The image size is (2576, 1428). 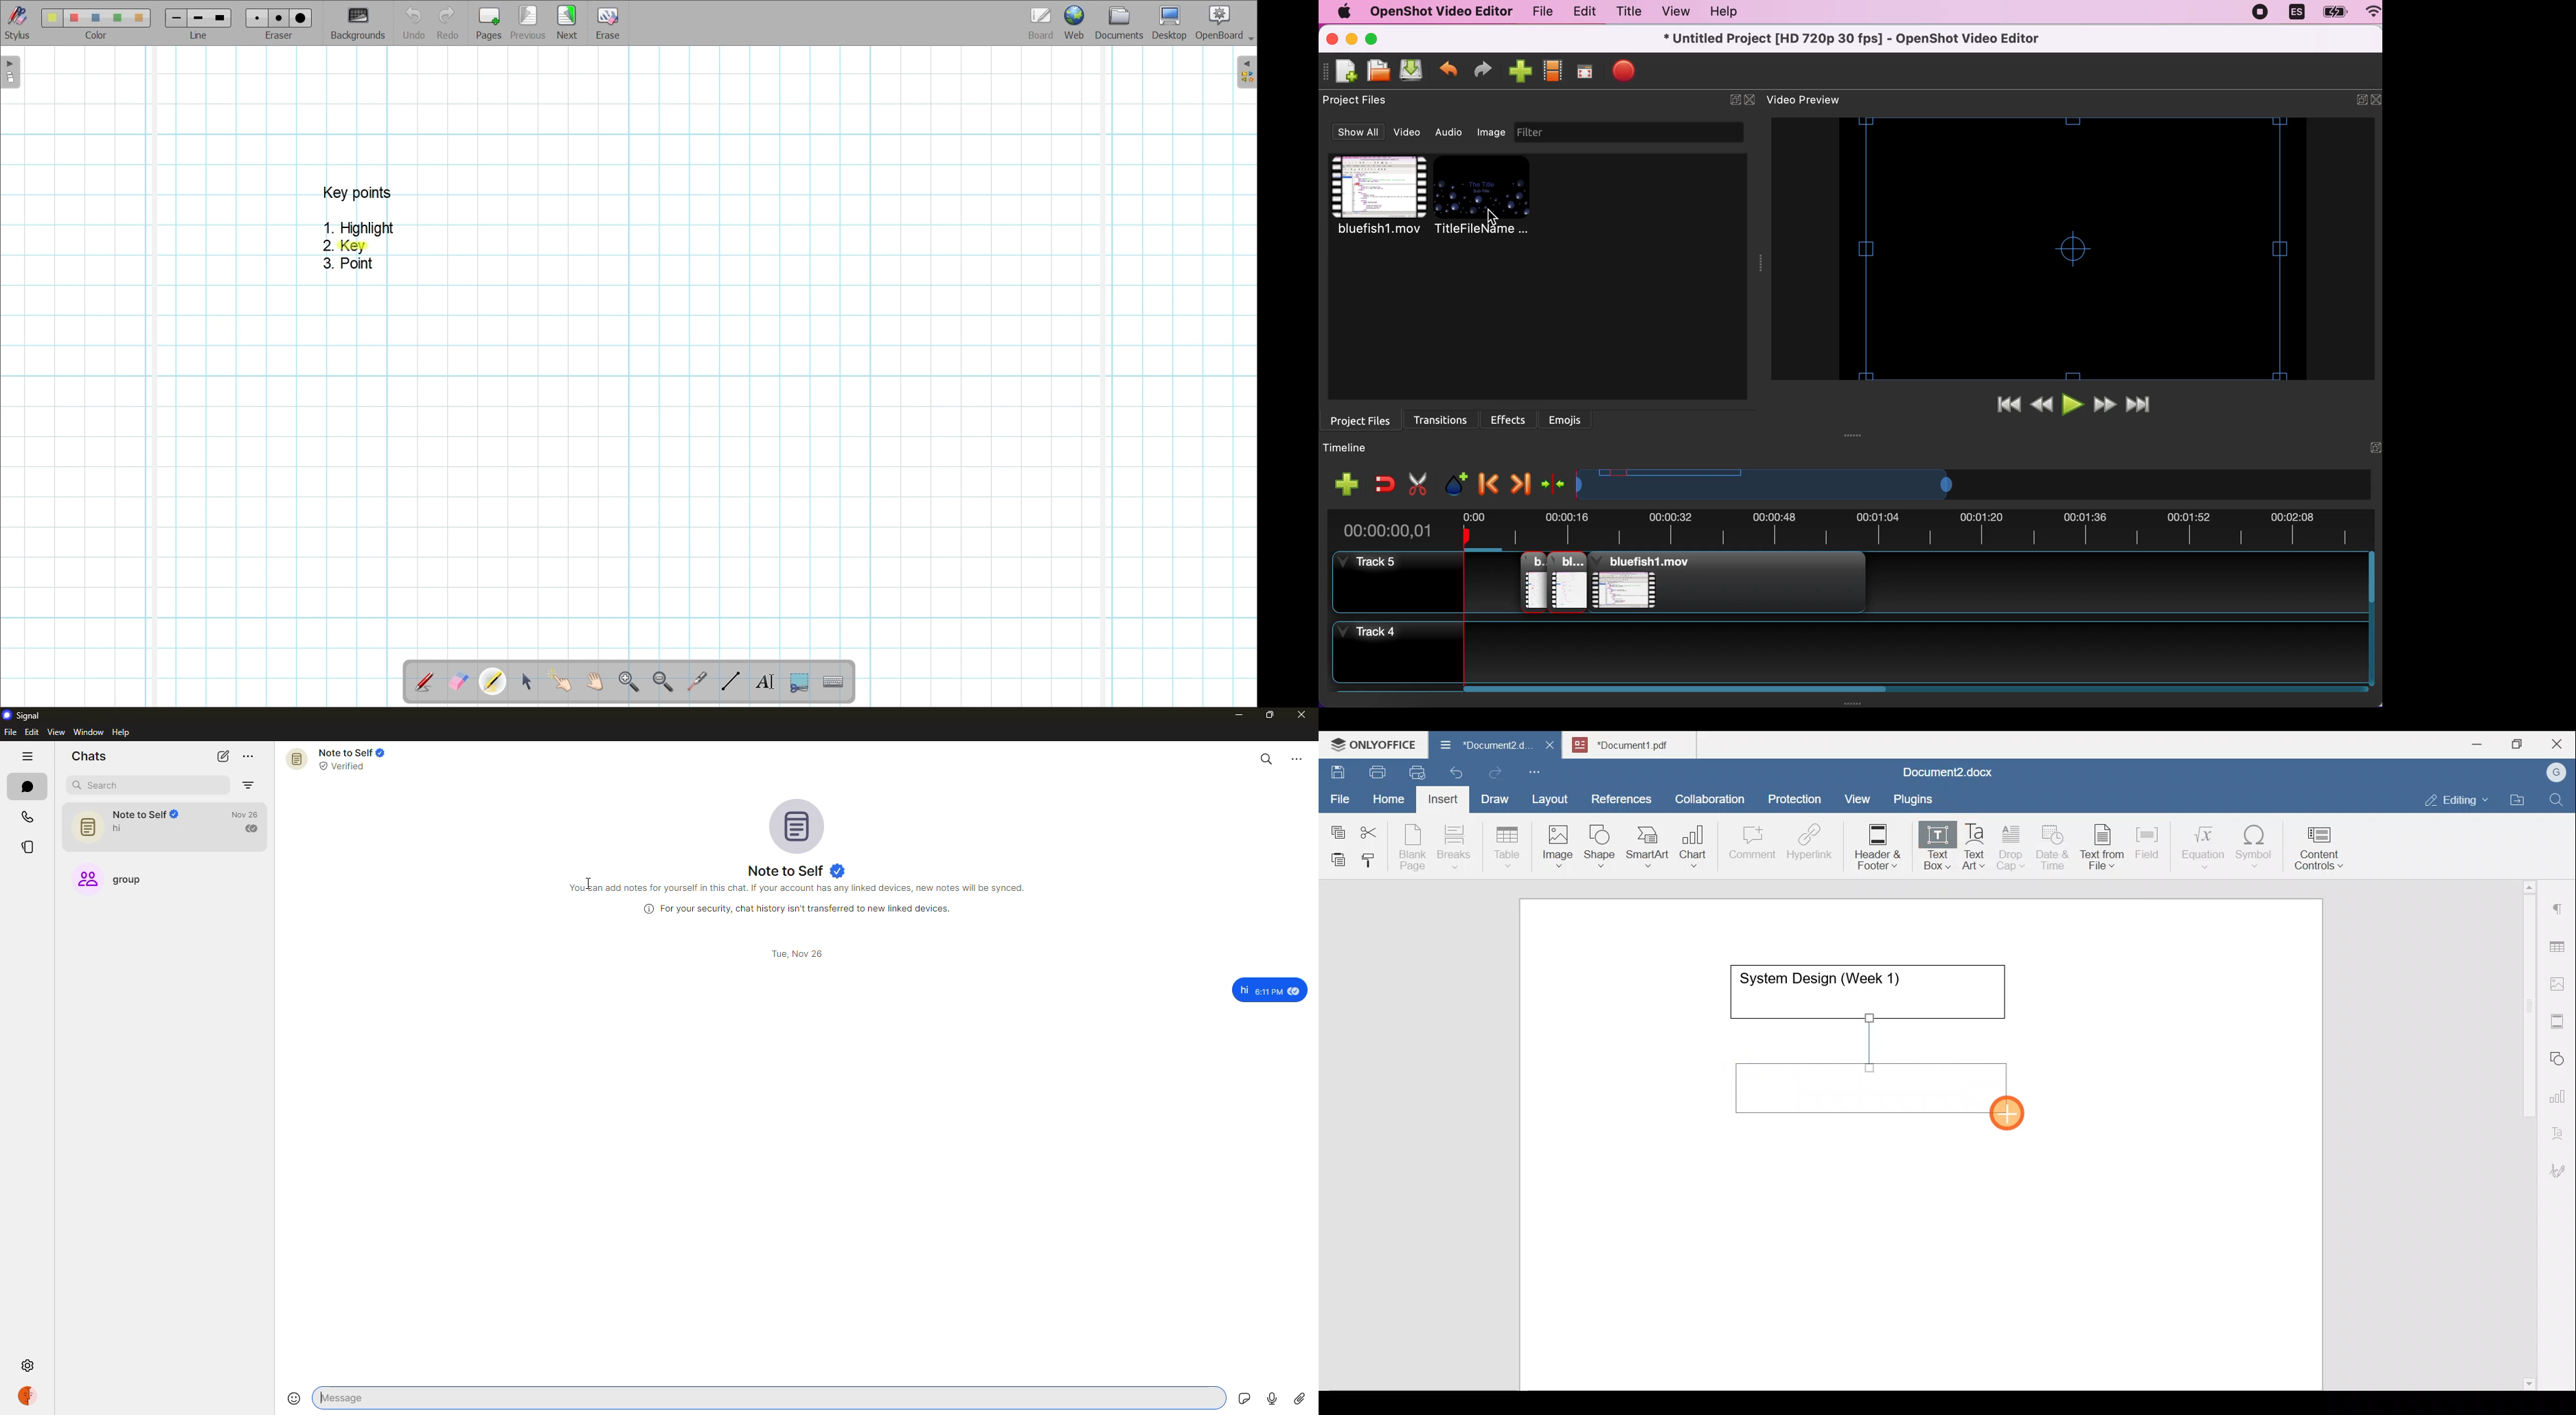 What do you see at coordinates (2477, 743) in the screenshot?
I see `Minimize` at bounding box center [2477, 743].